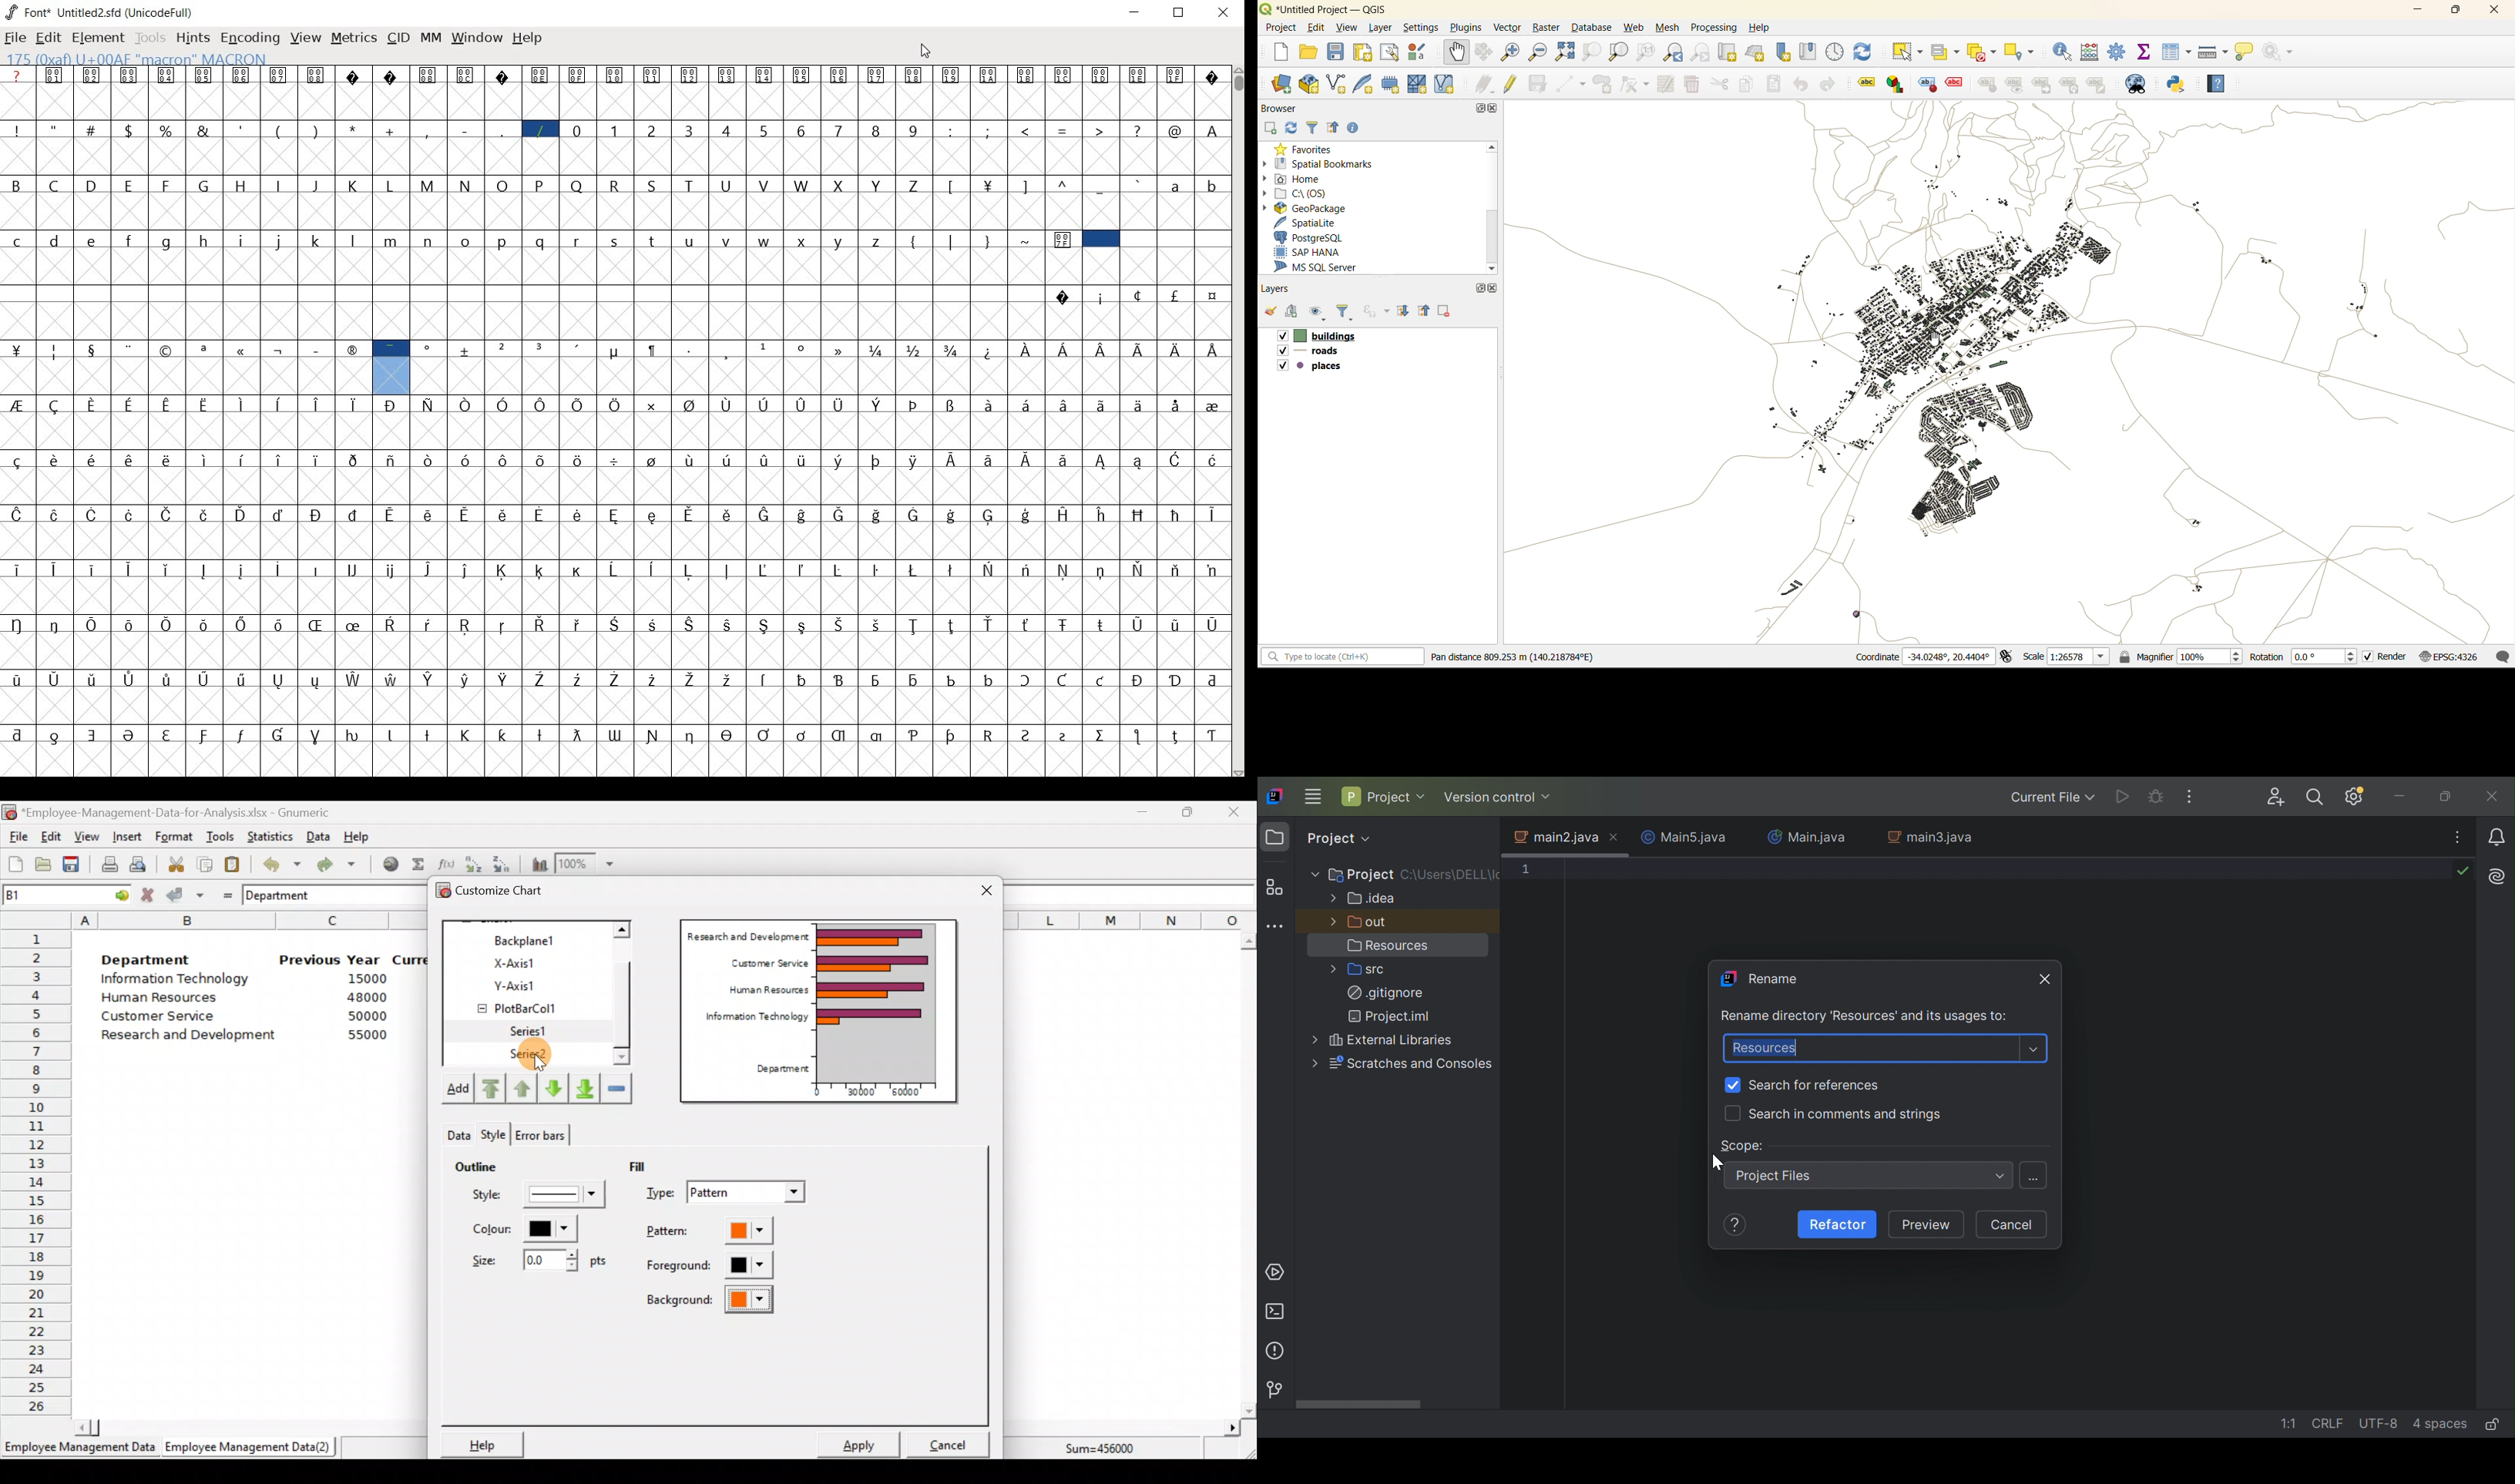 This screenshot has height=1484, width=2520. Describe the element at coordinates (1512, 81) in the screenshot. I see `toggle edits` at that location.